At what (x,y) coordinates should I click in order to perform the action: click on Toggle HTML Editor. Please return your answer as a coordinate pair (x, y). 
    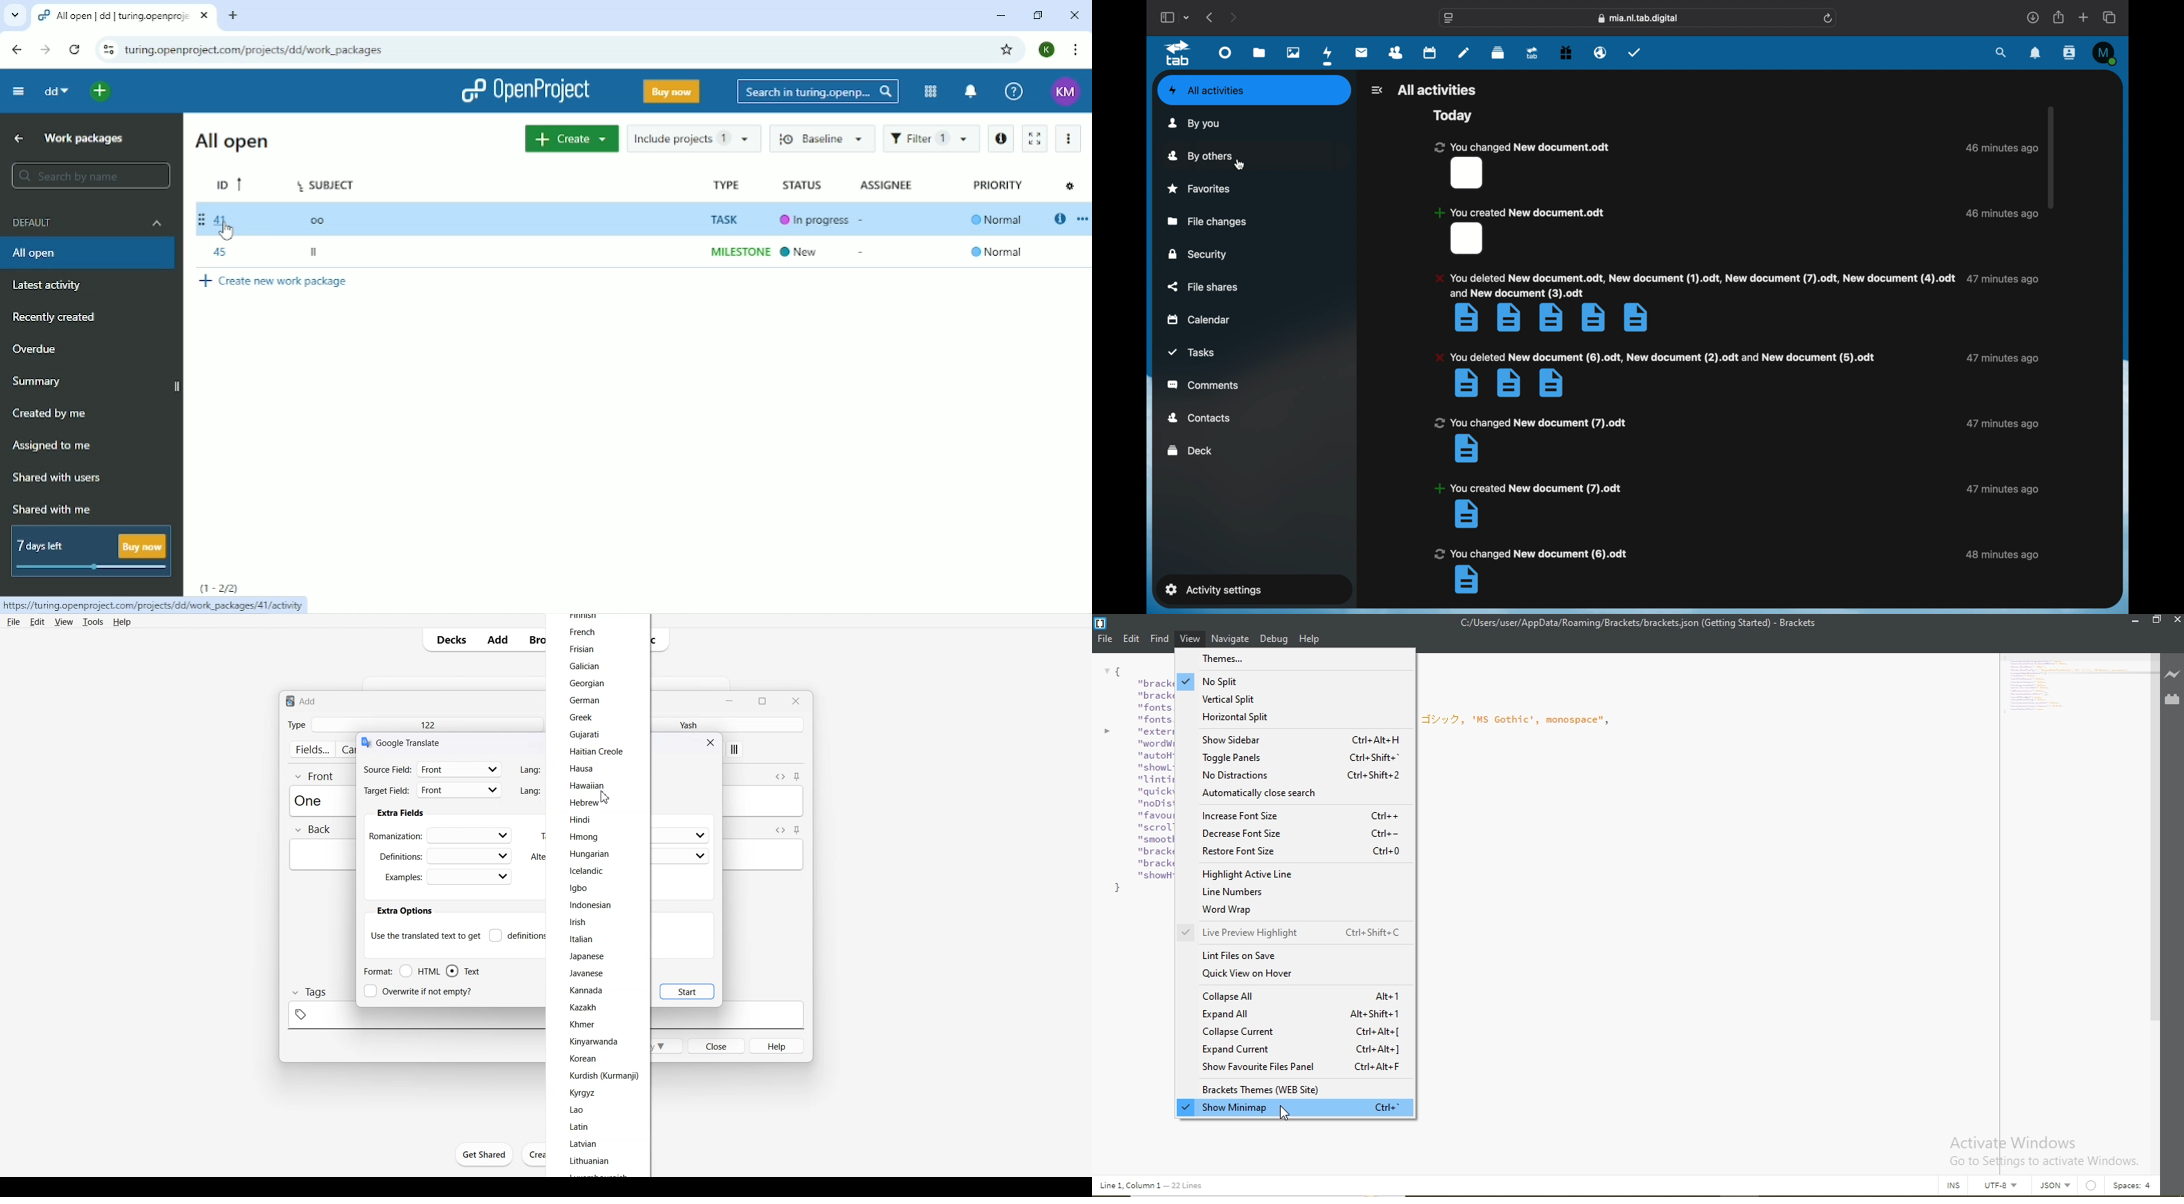
    Looking at the image, I should click on (780, 776).